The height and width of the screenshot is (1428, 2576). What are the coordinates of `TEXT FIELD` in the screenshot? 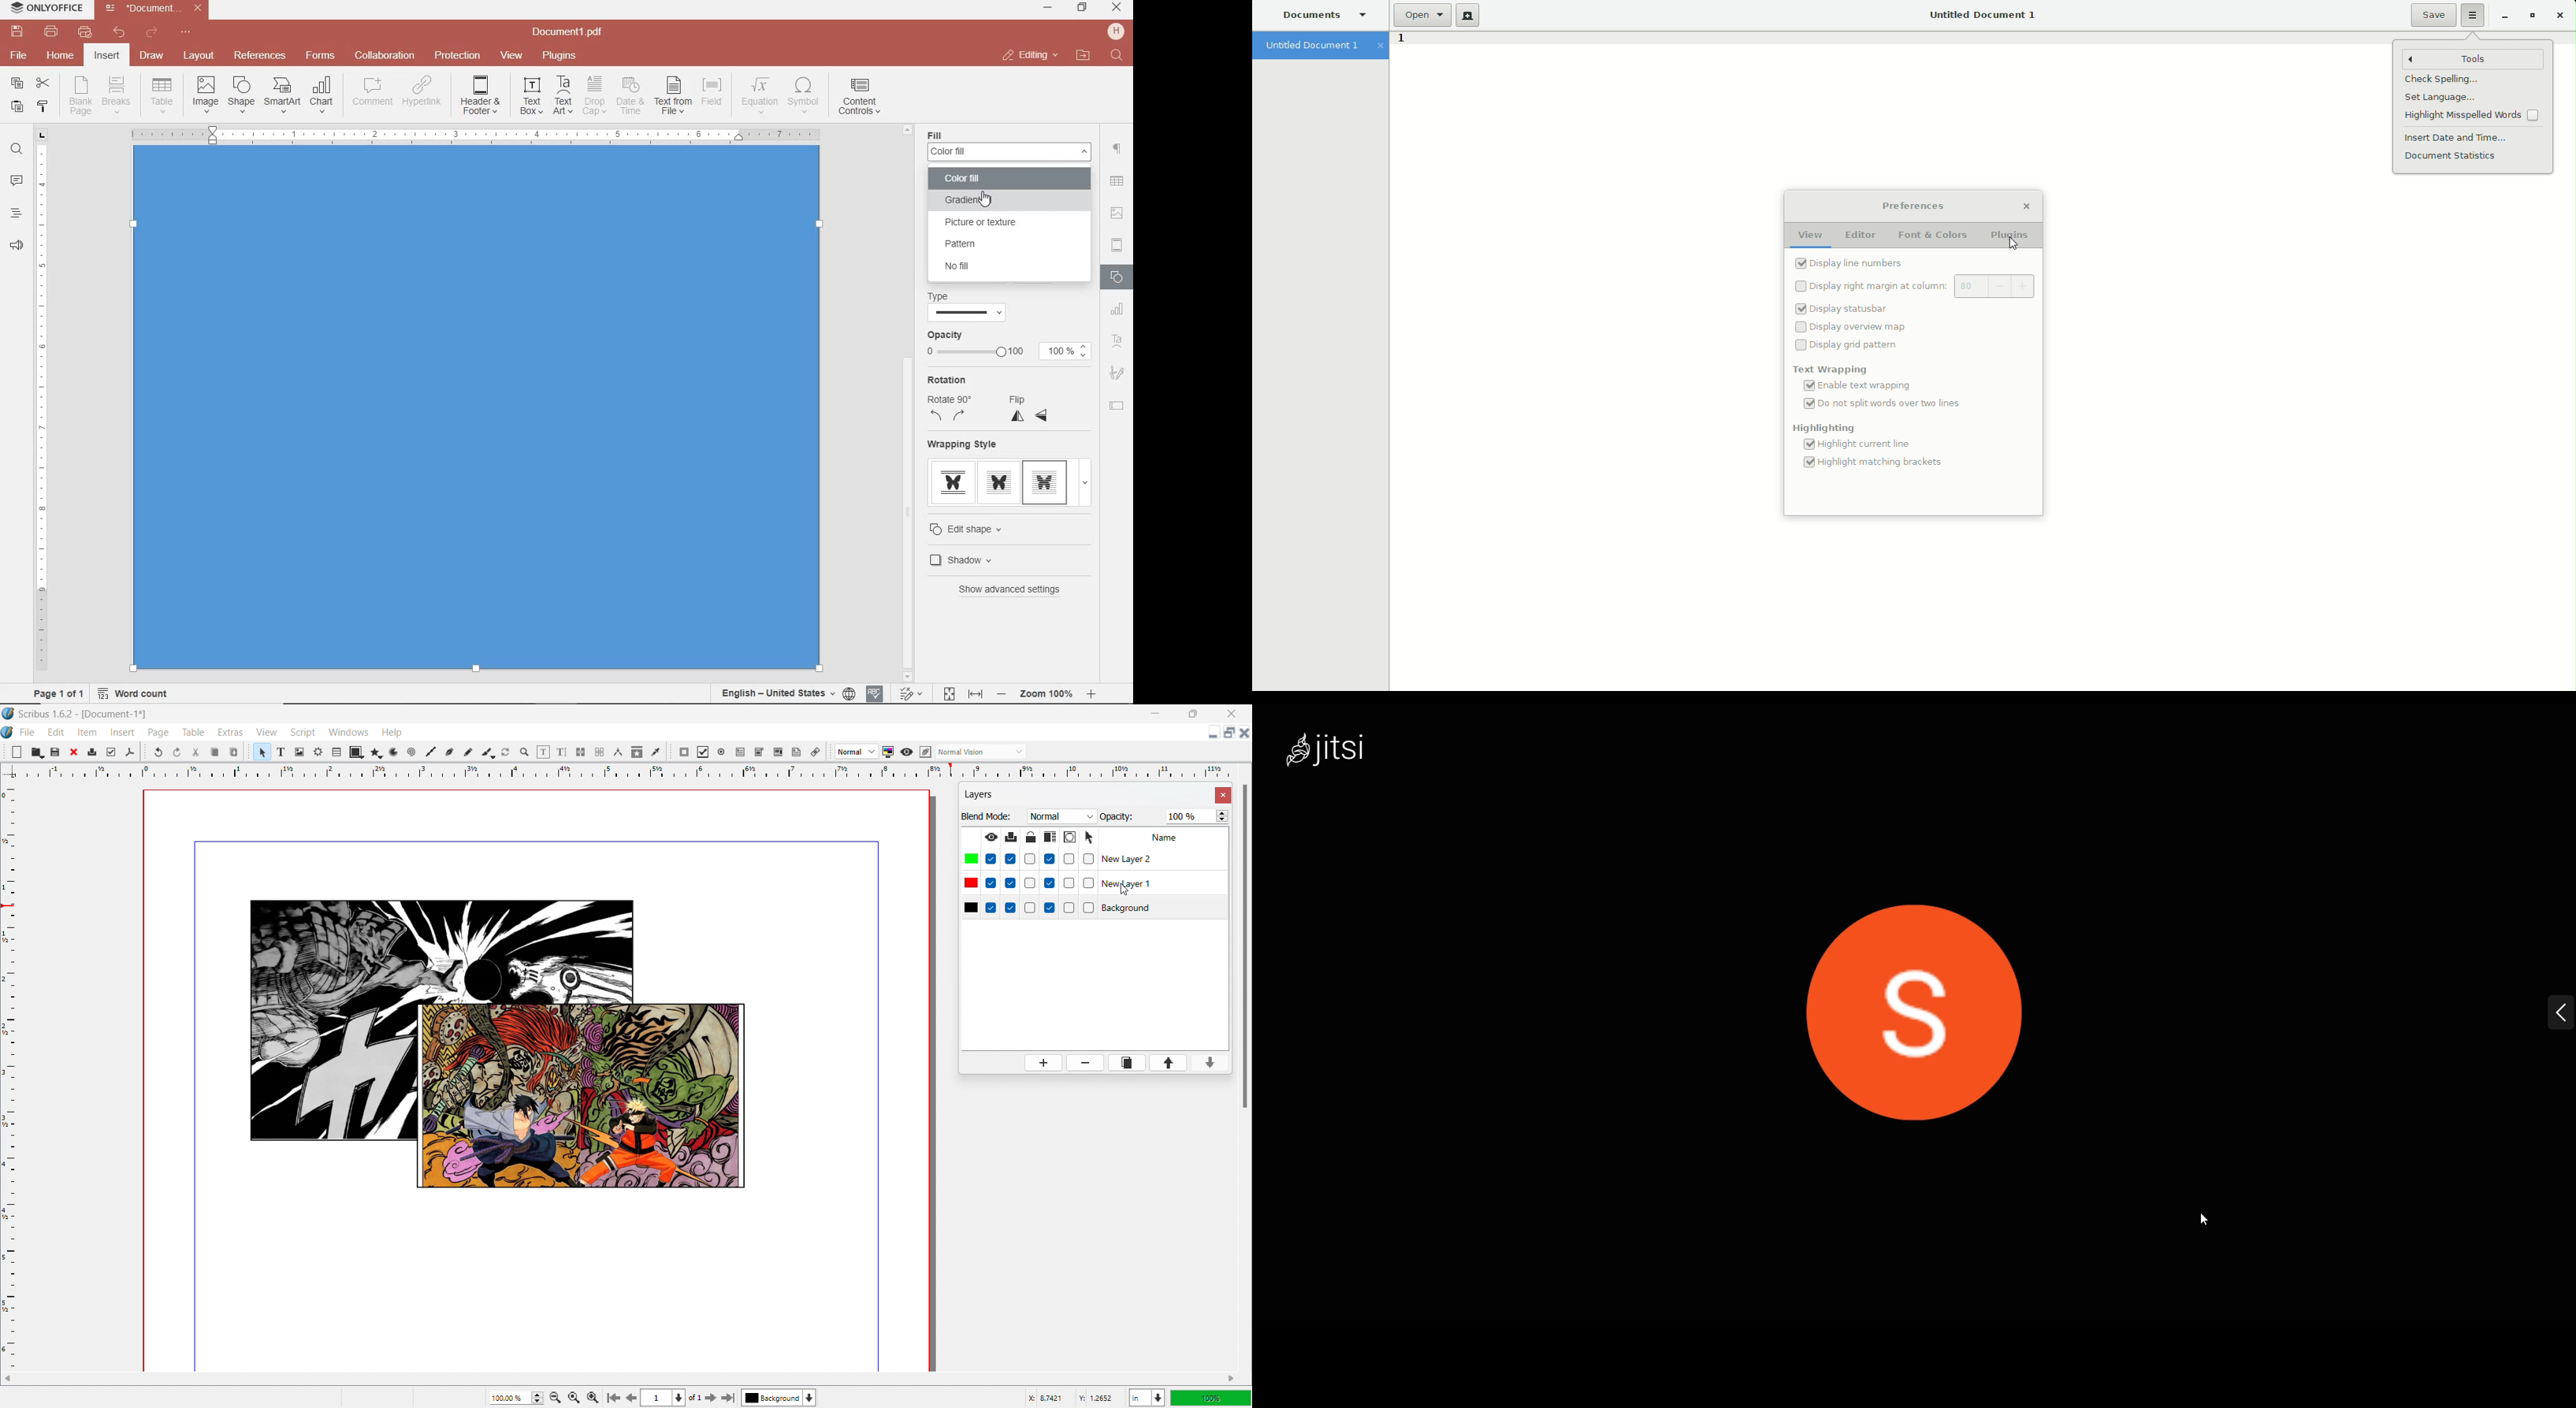 It's located at (1117, 405).